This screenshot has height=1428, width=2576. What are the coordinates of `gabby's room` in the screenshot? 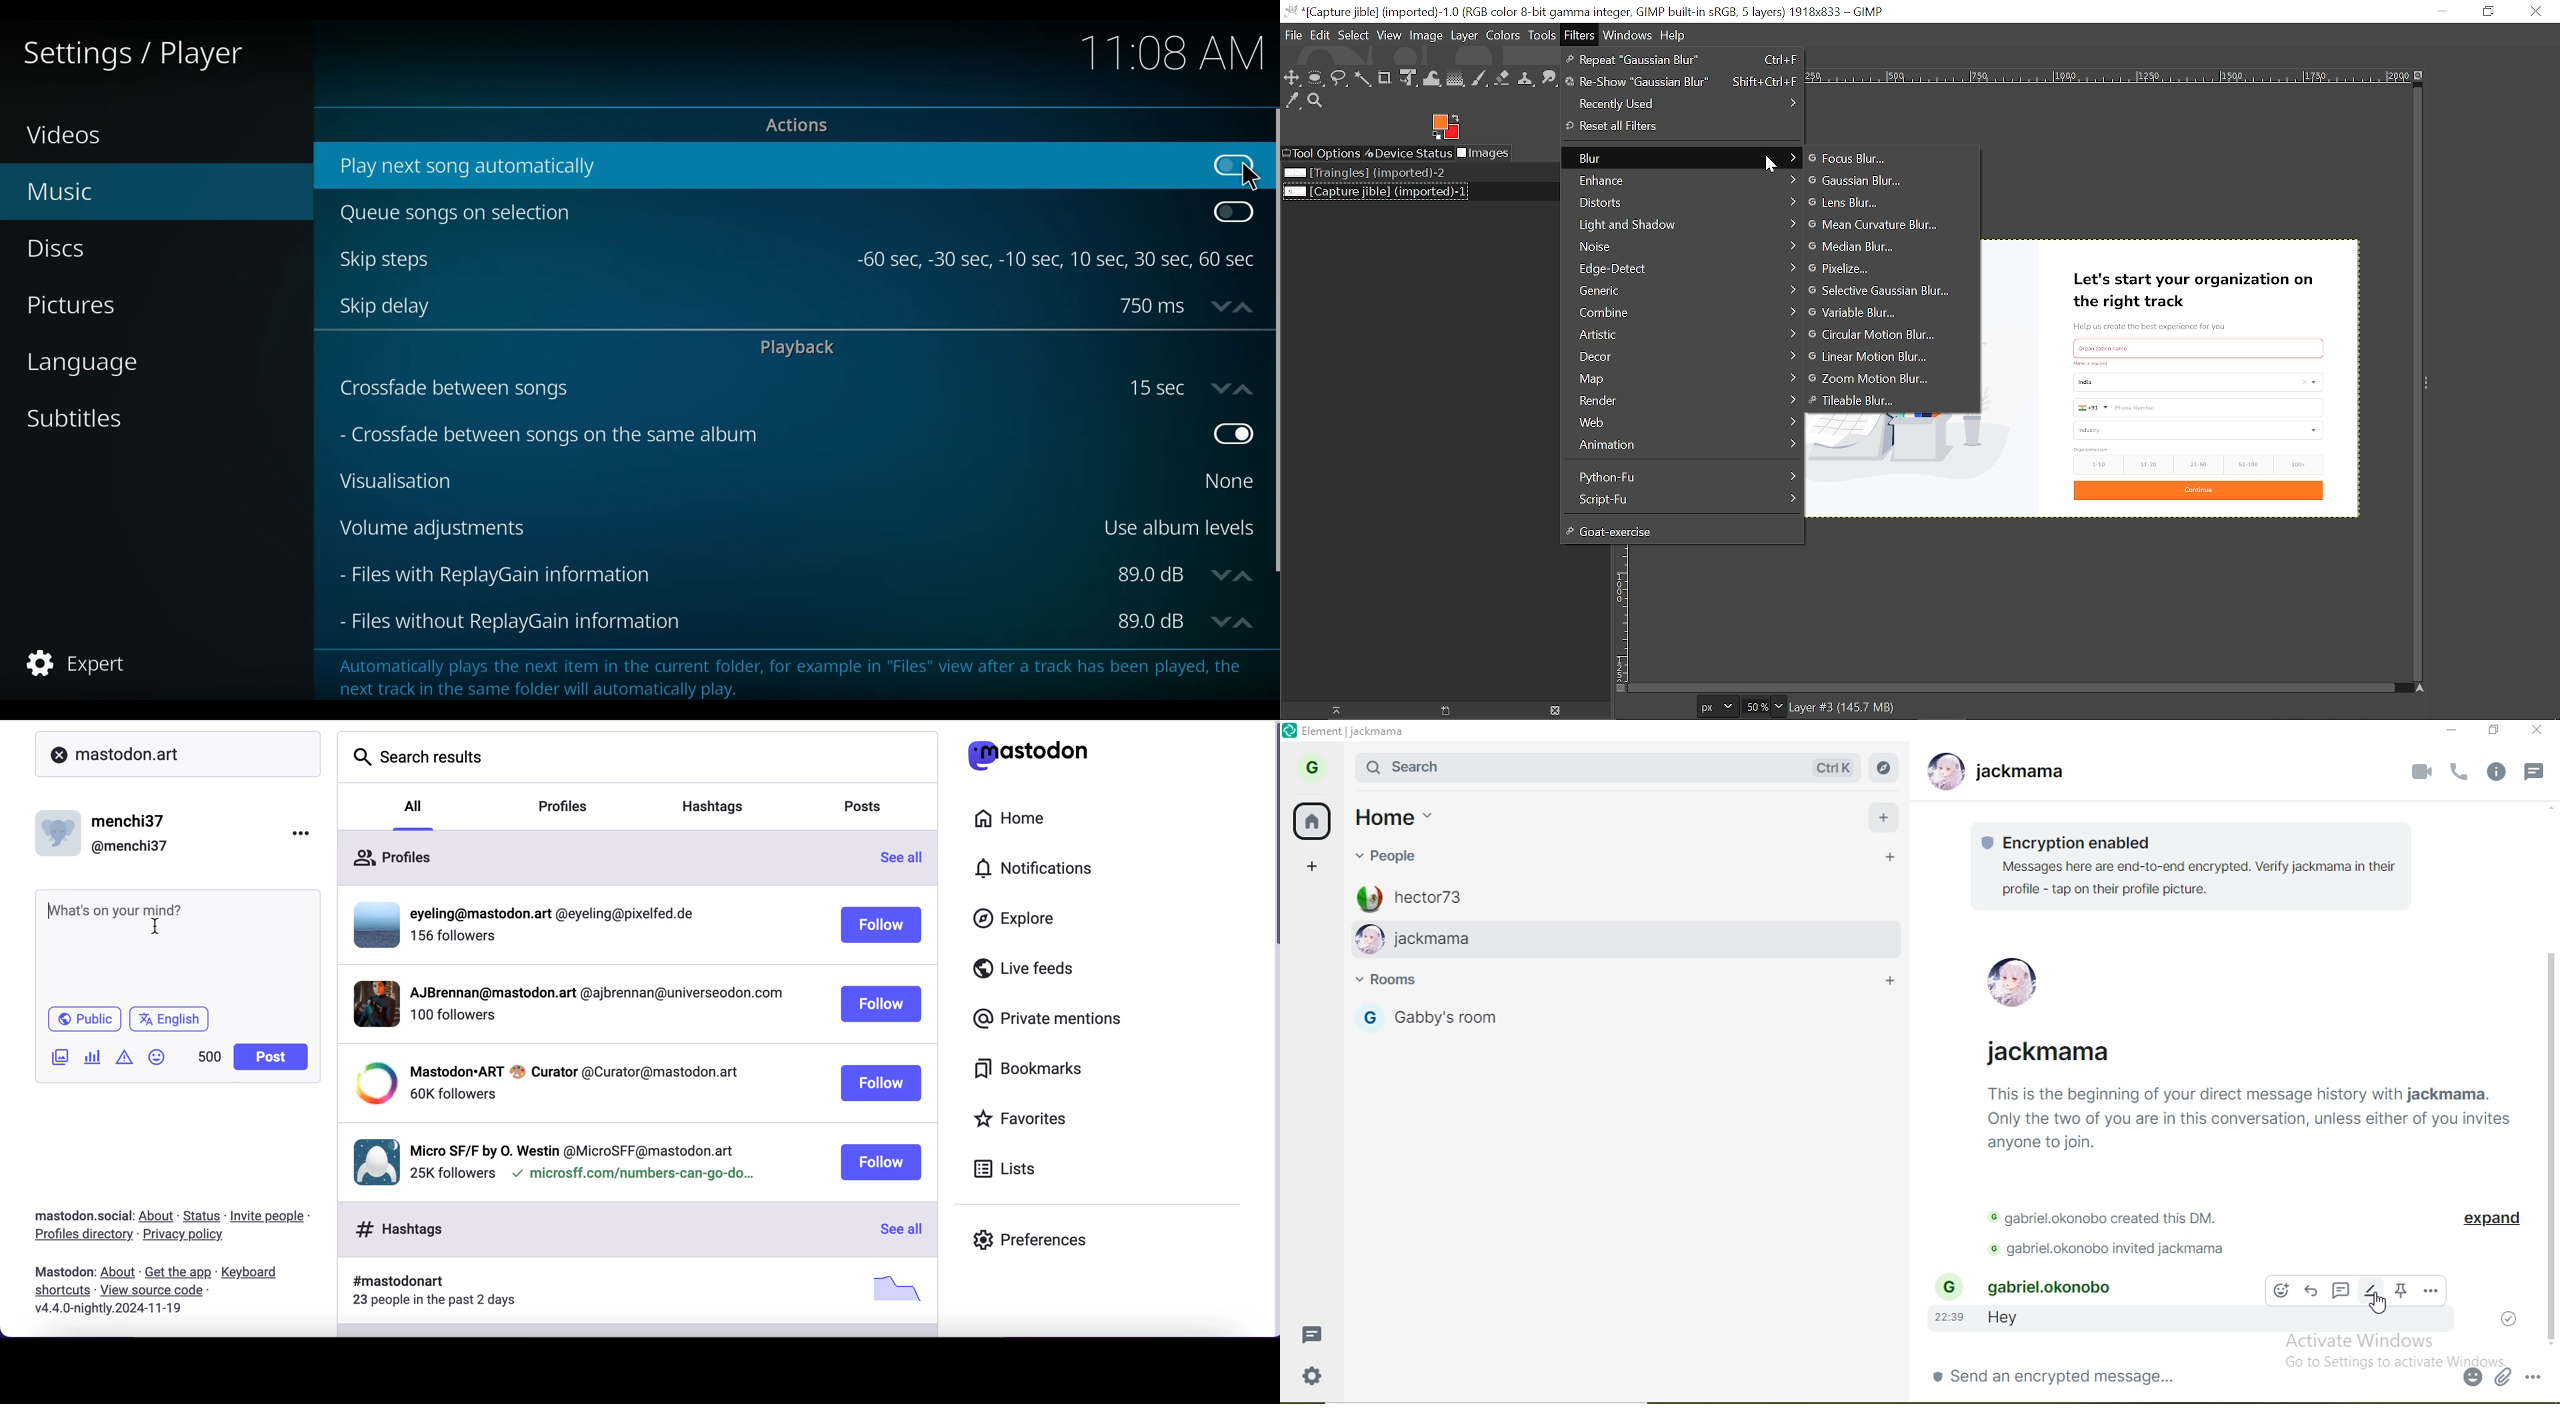 It's located at (1511, 1017).